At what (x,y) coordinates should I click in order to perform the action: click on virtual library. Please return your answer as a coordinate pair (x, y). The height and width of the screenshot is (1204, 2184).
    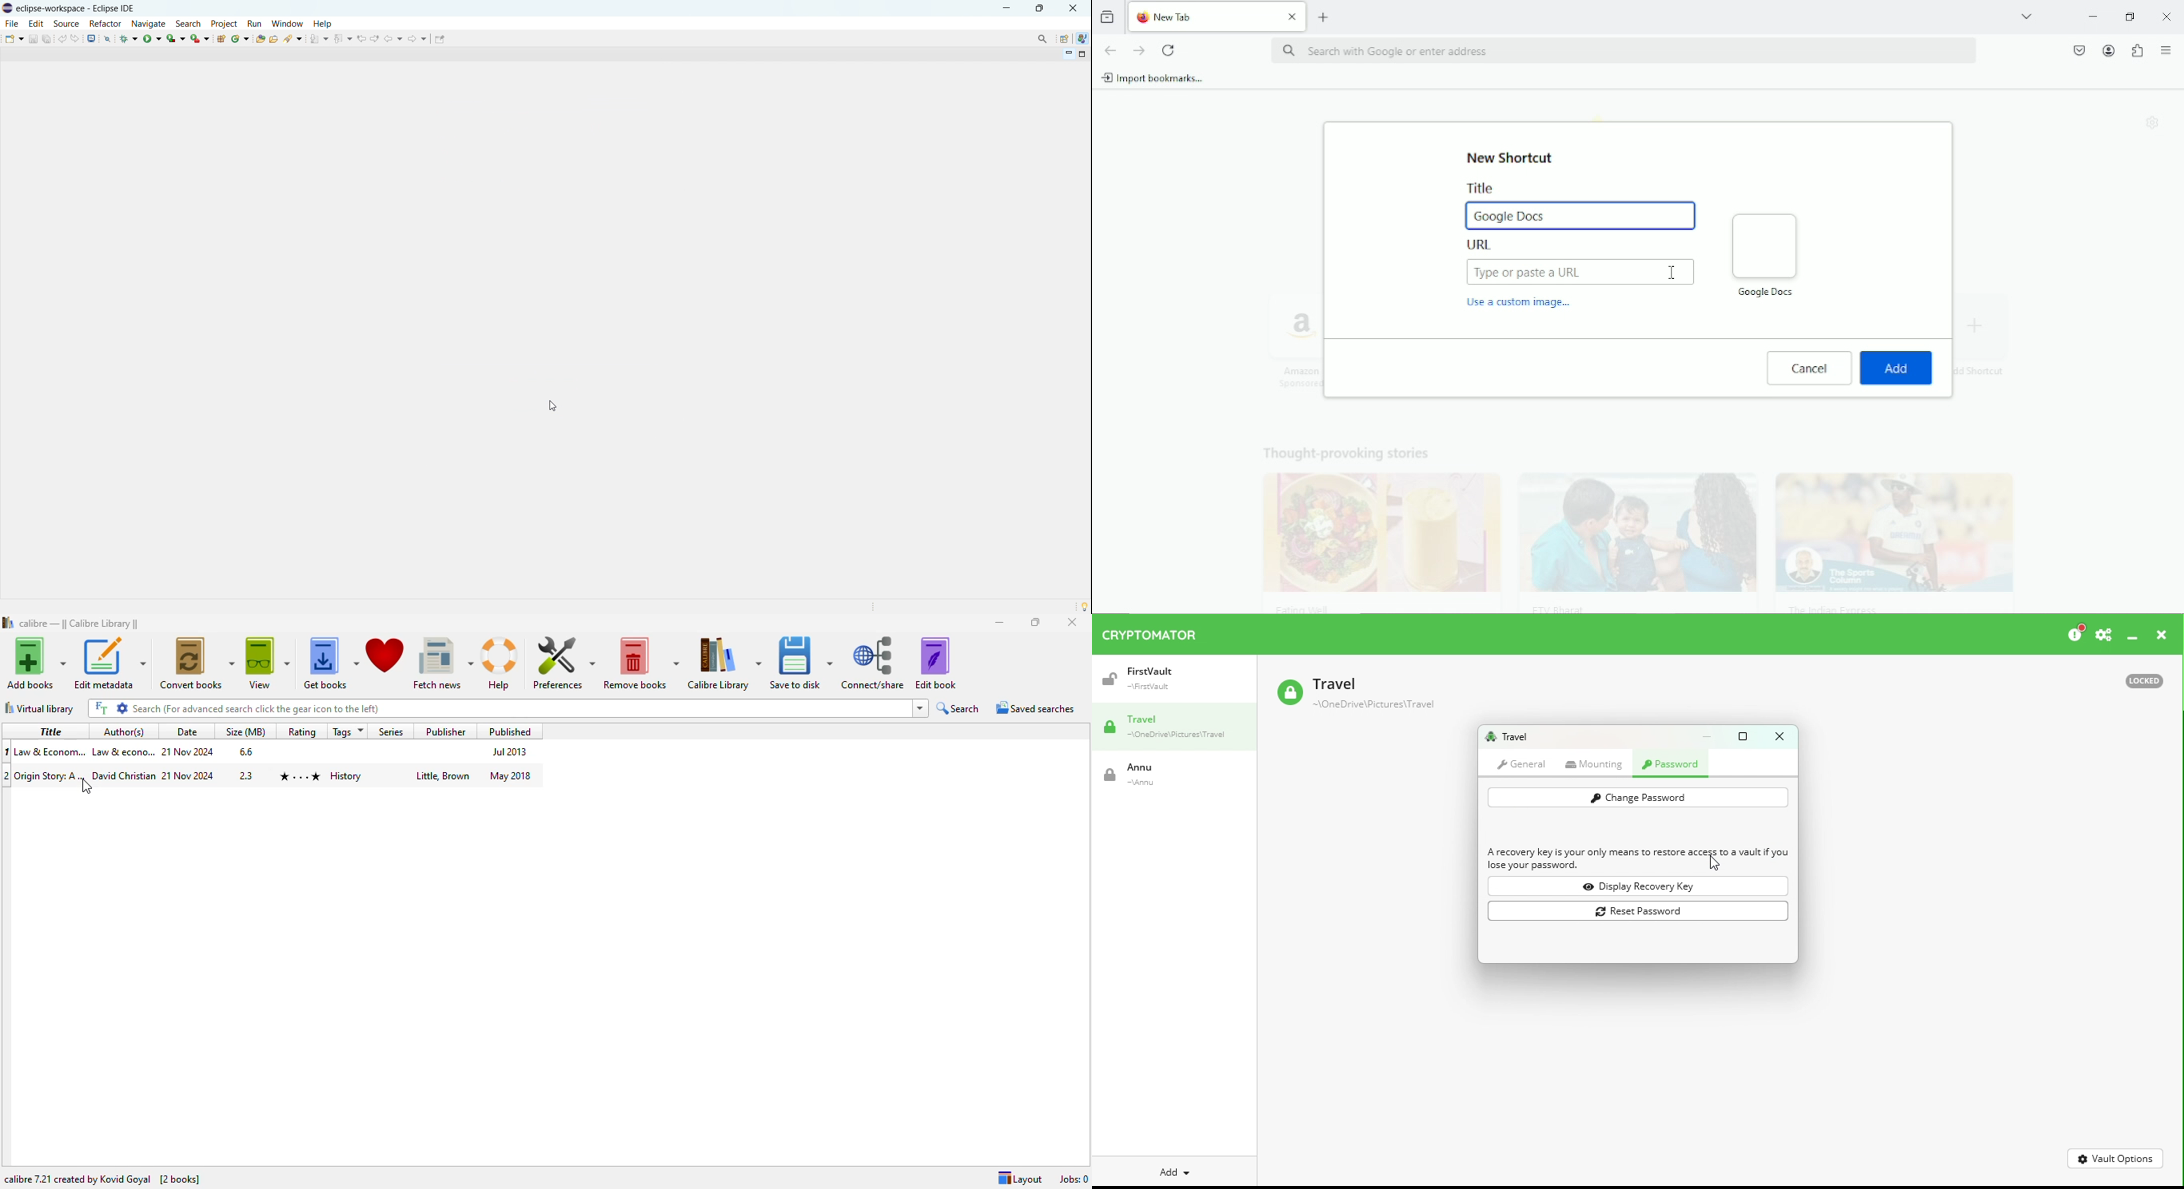
    Looking at the image, I should click on (40, 708).